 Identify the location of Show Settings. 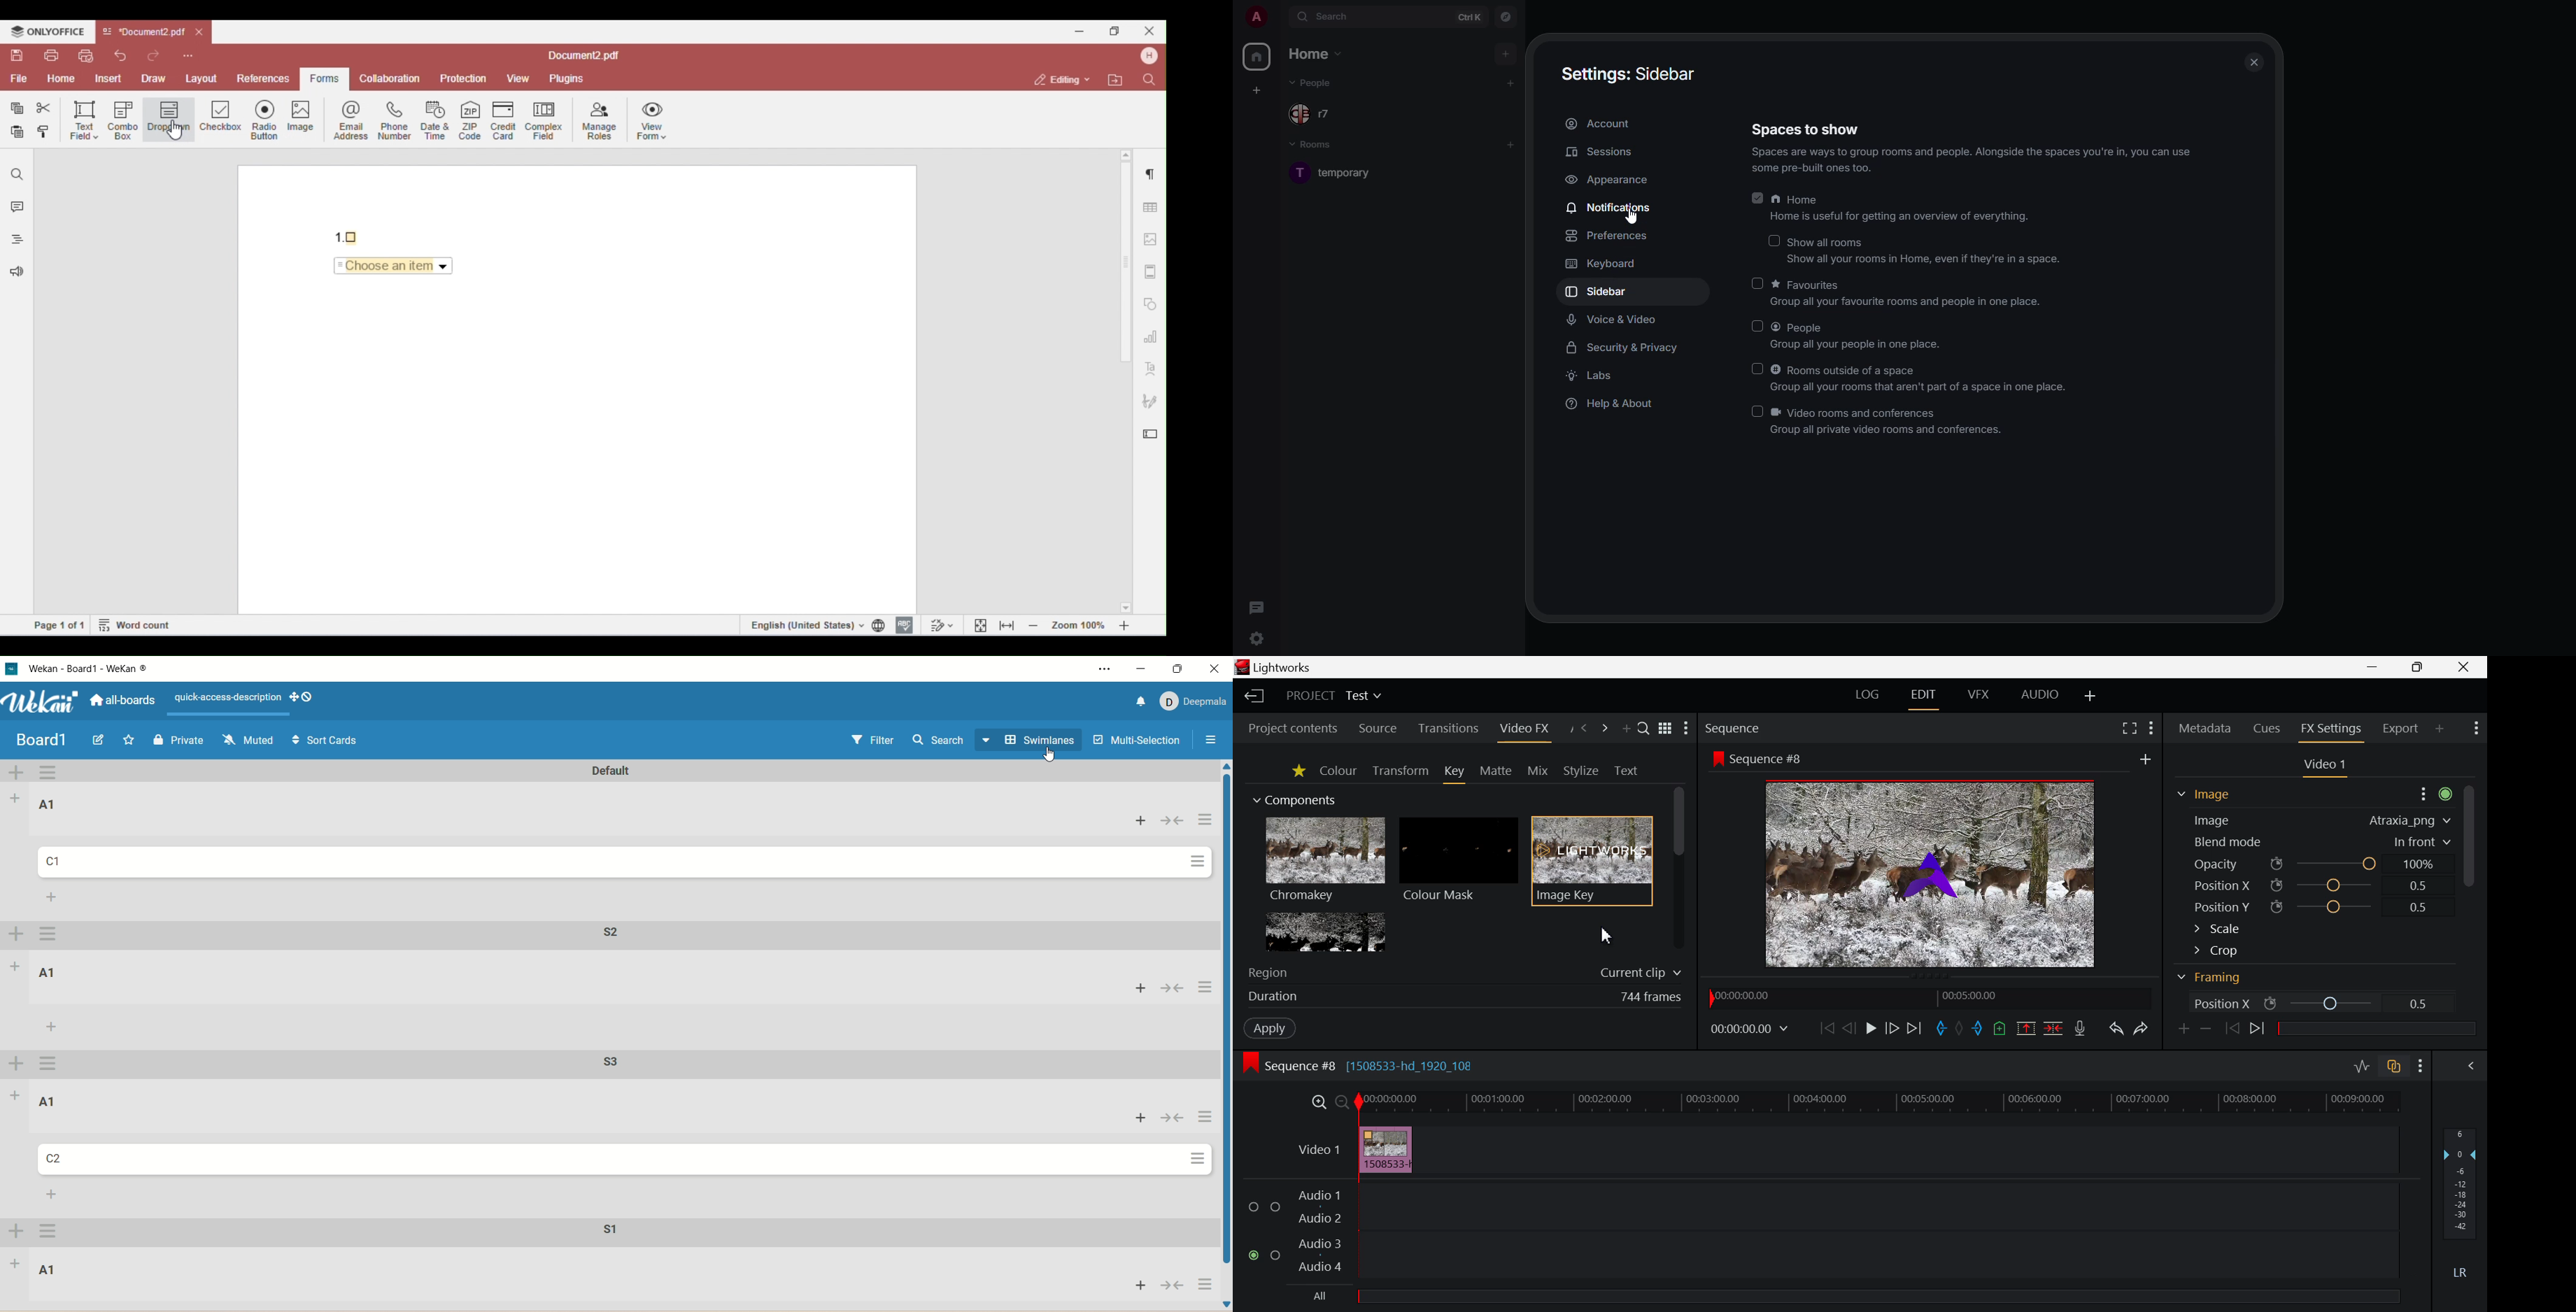
(2436, 793).